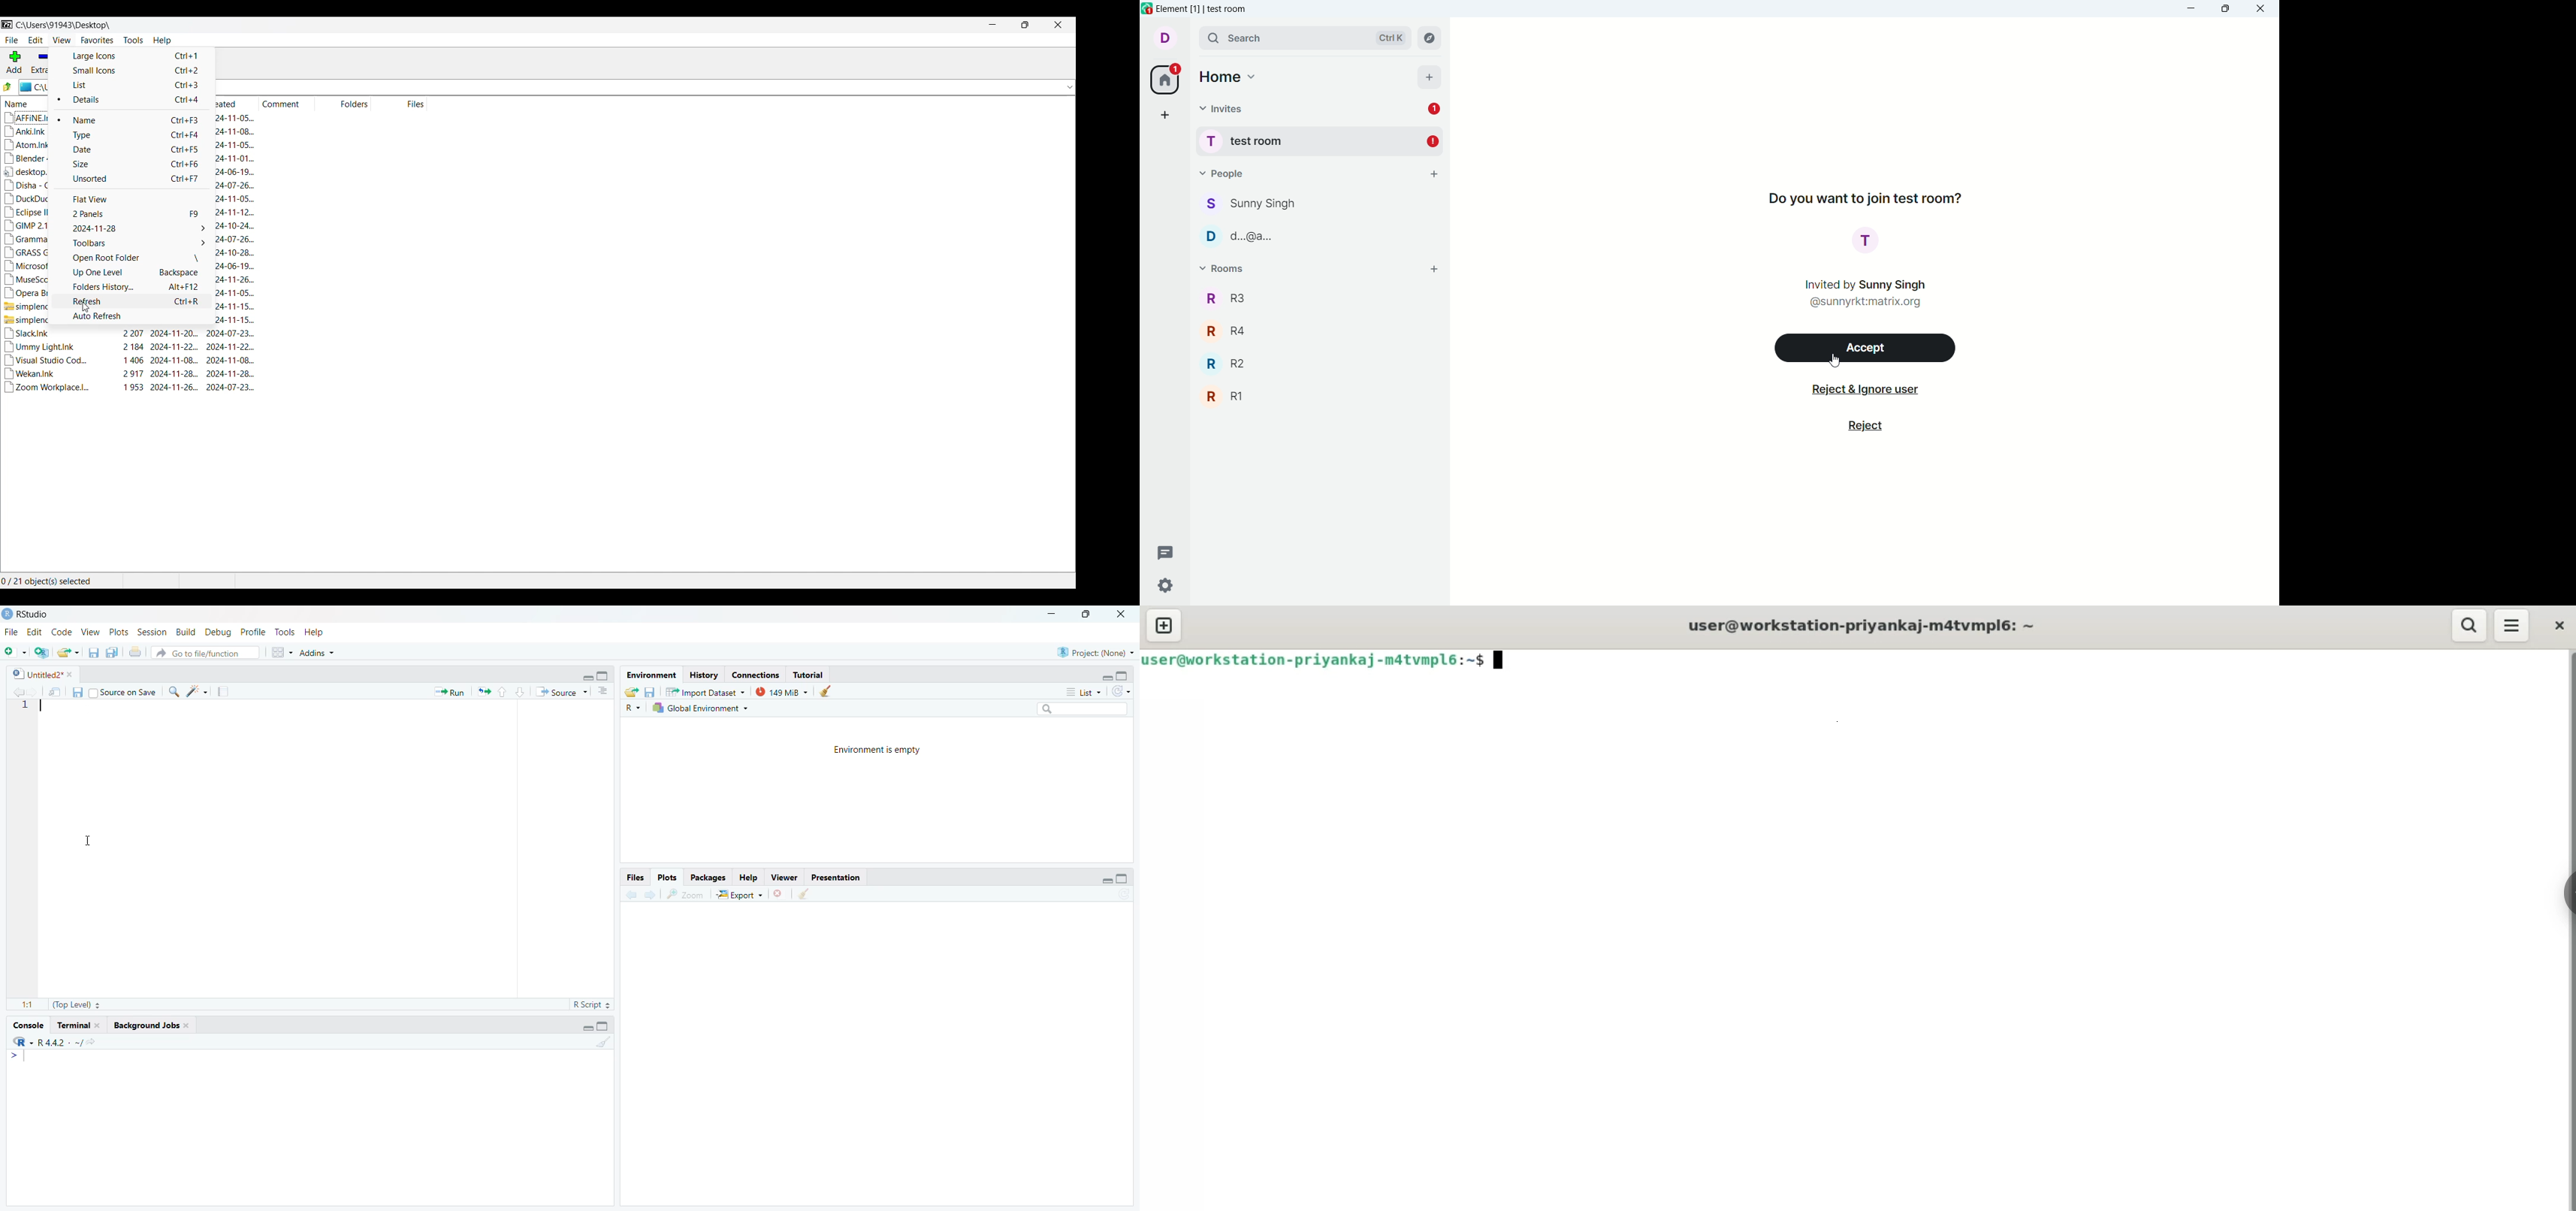 Image resolution: width=2576 pixels, height=1232 pixels. I want to click on Zoom, so click(686, 894).